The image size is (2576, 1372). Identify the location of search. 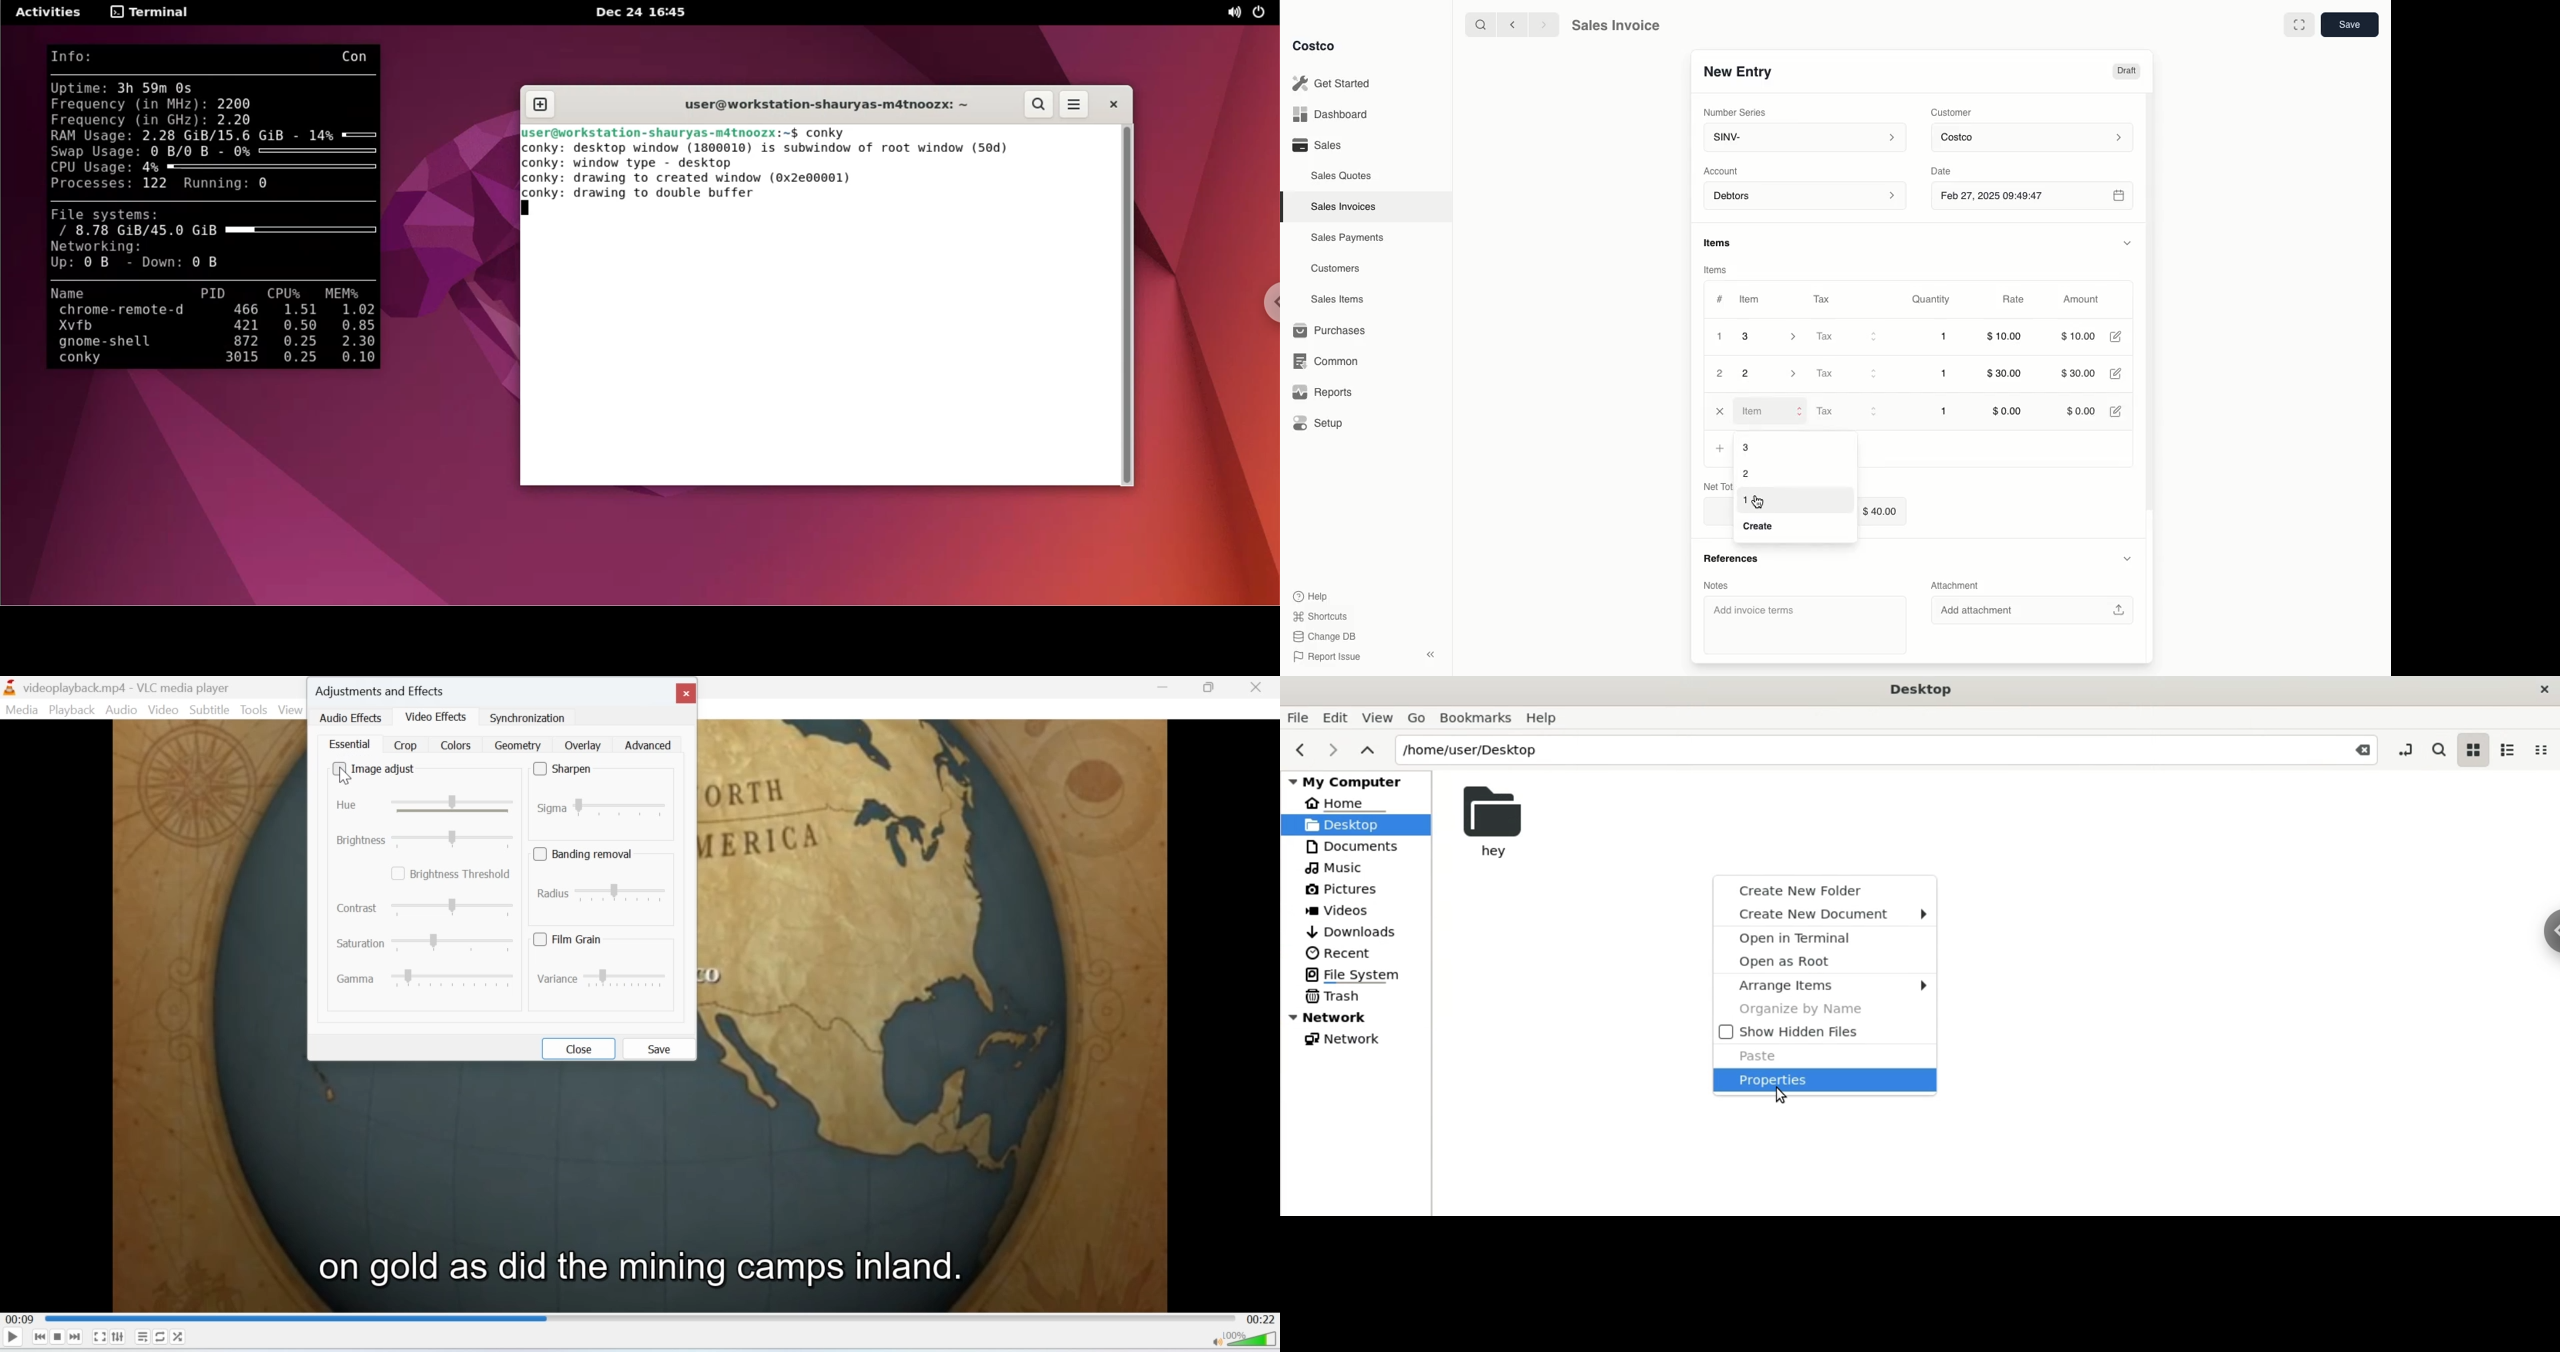
(1478, 24).